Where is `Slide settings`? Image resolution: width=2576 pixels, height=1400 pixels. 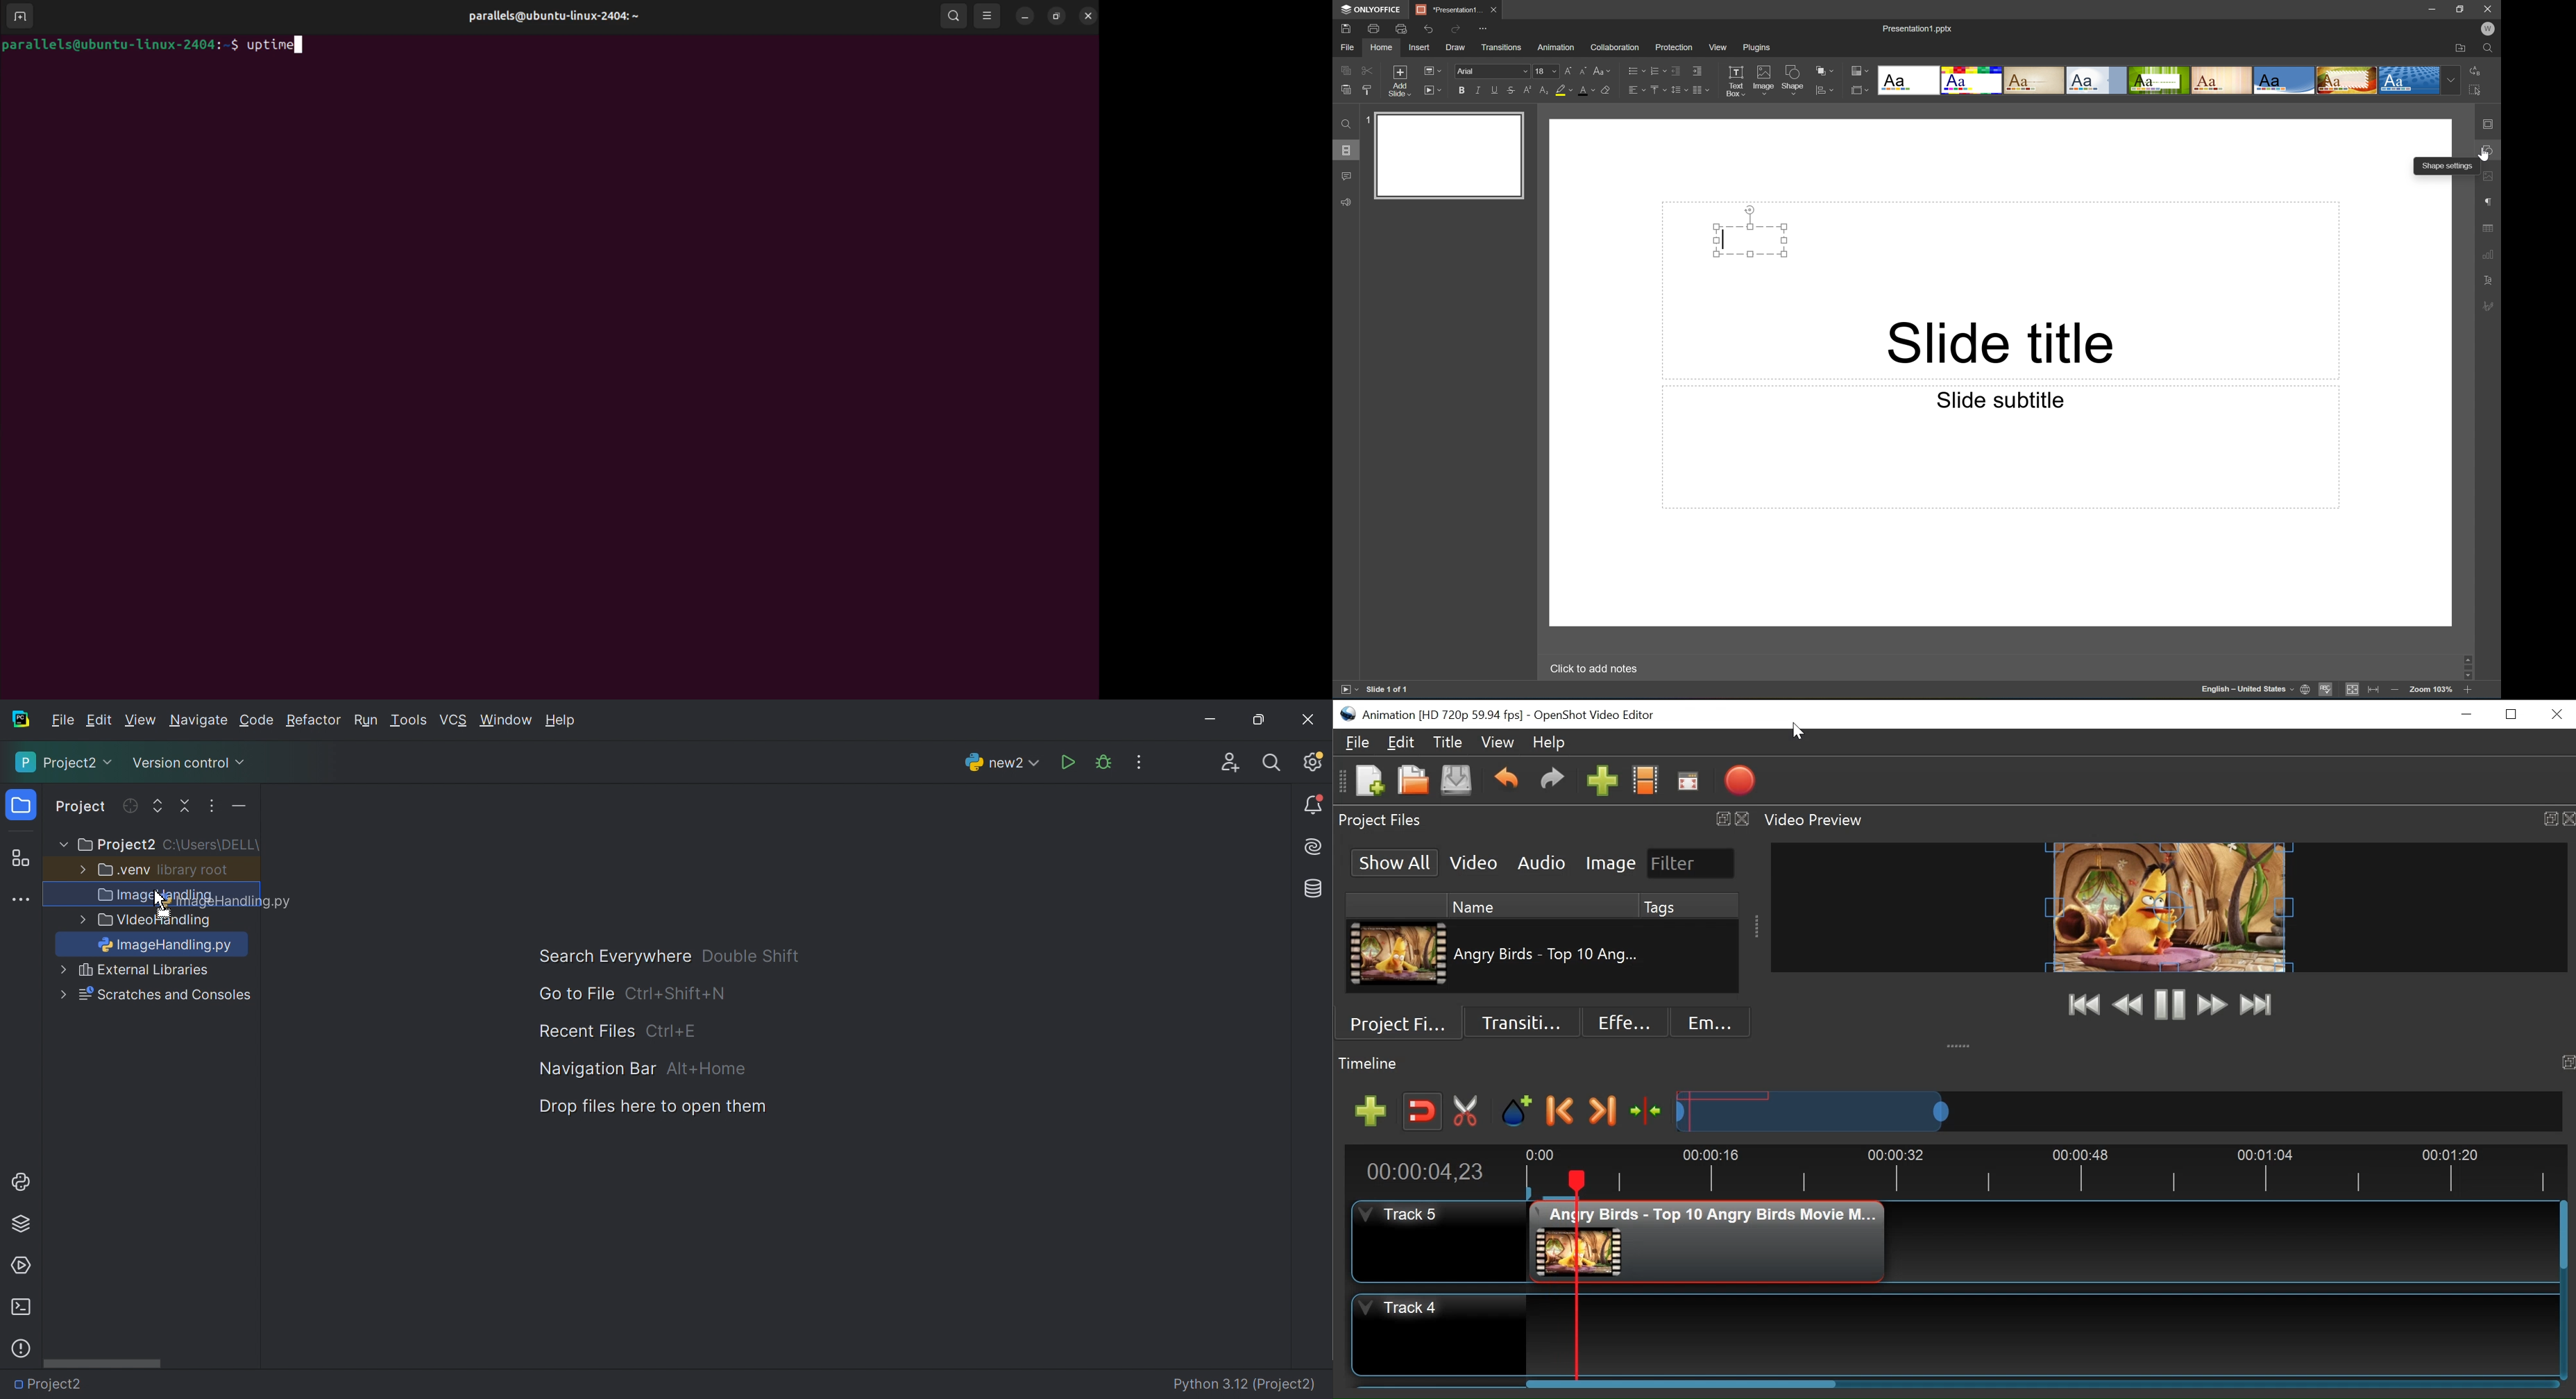
Slide settings is located at coordinates (2491, 124).